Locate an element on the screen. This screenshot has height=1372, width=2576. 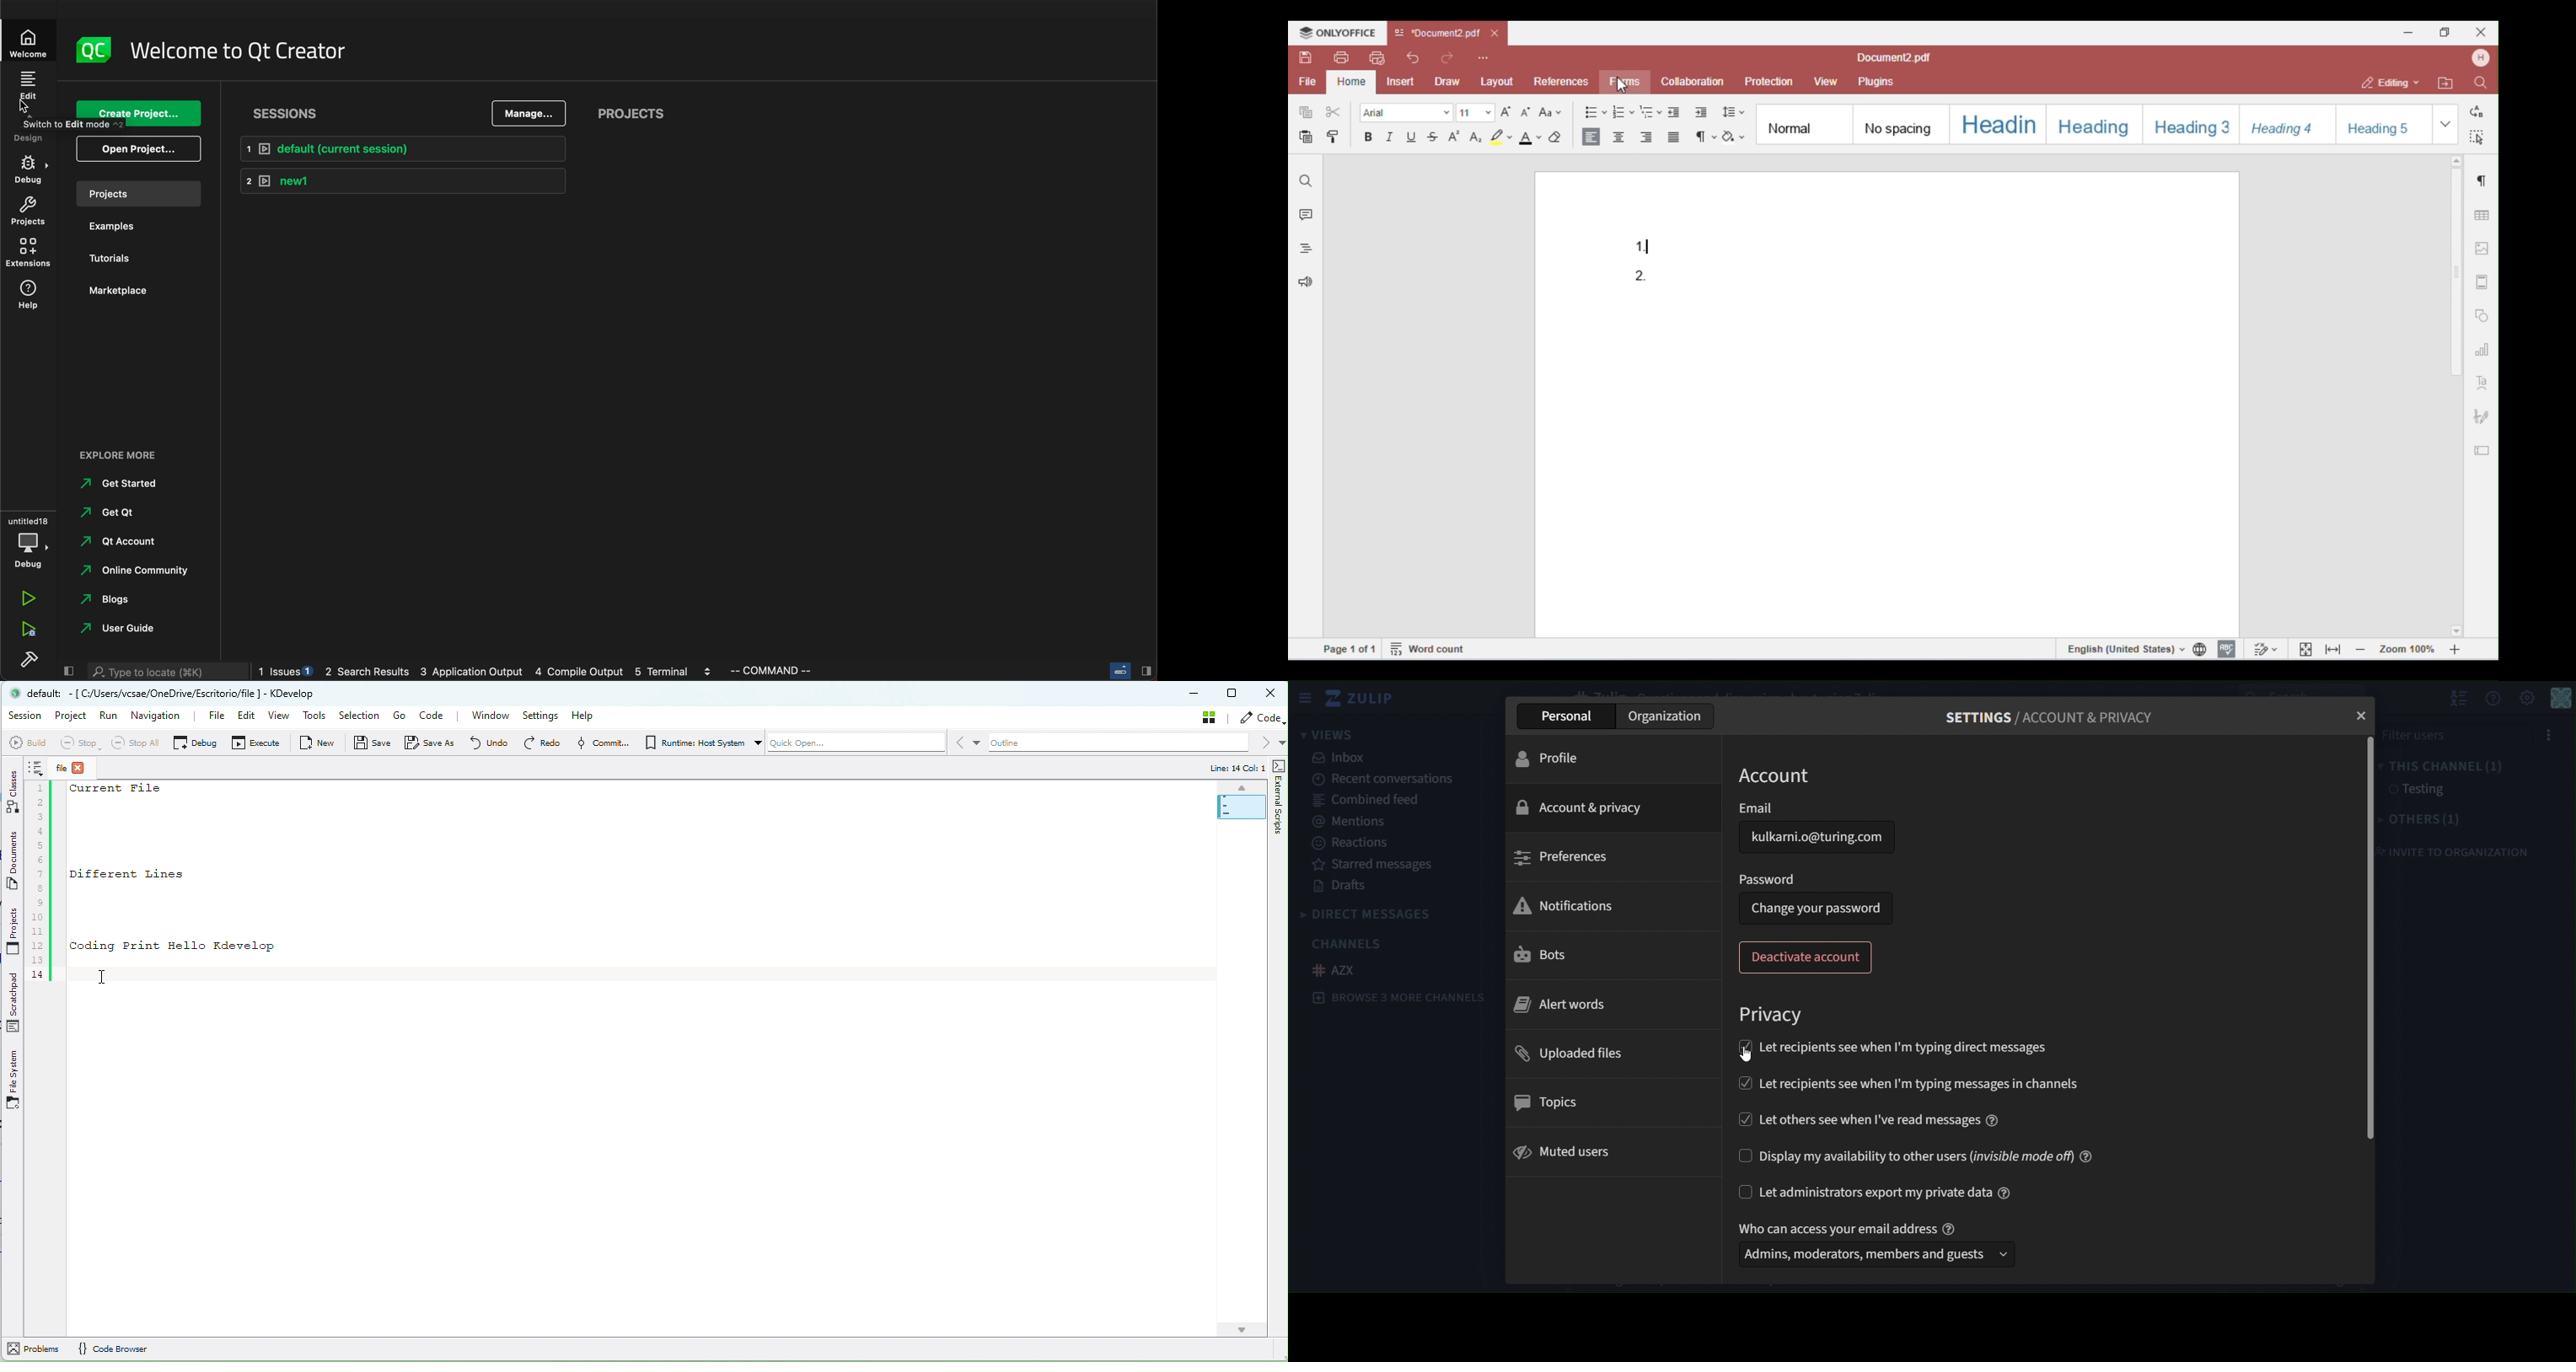
clear formatting is located at coordinates (1557, 137).